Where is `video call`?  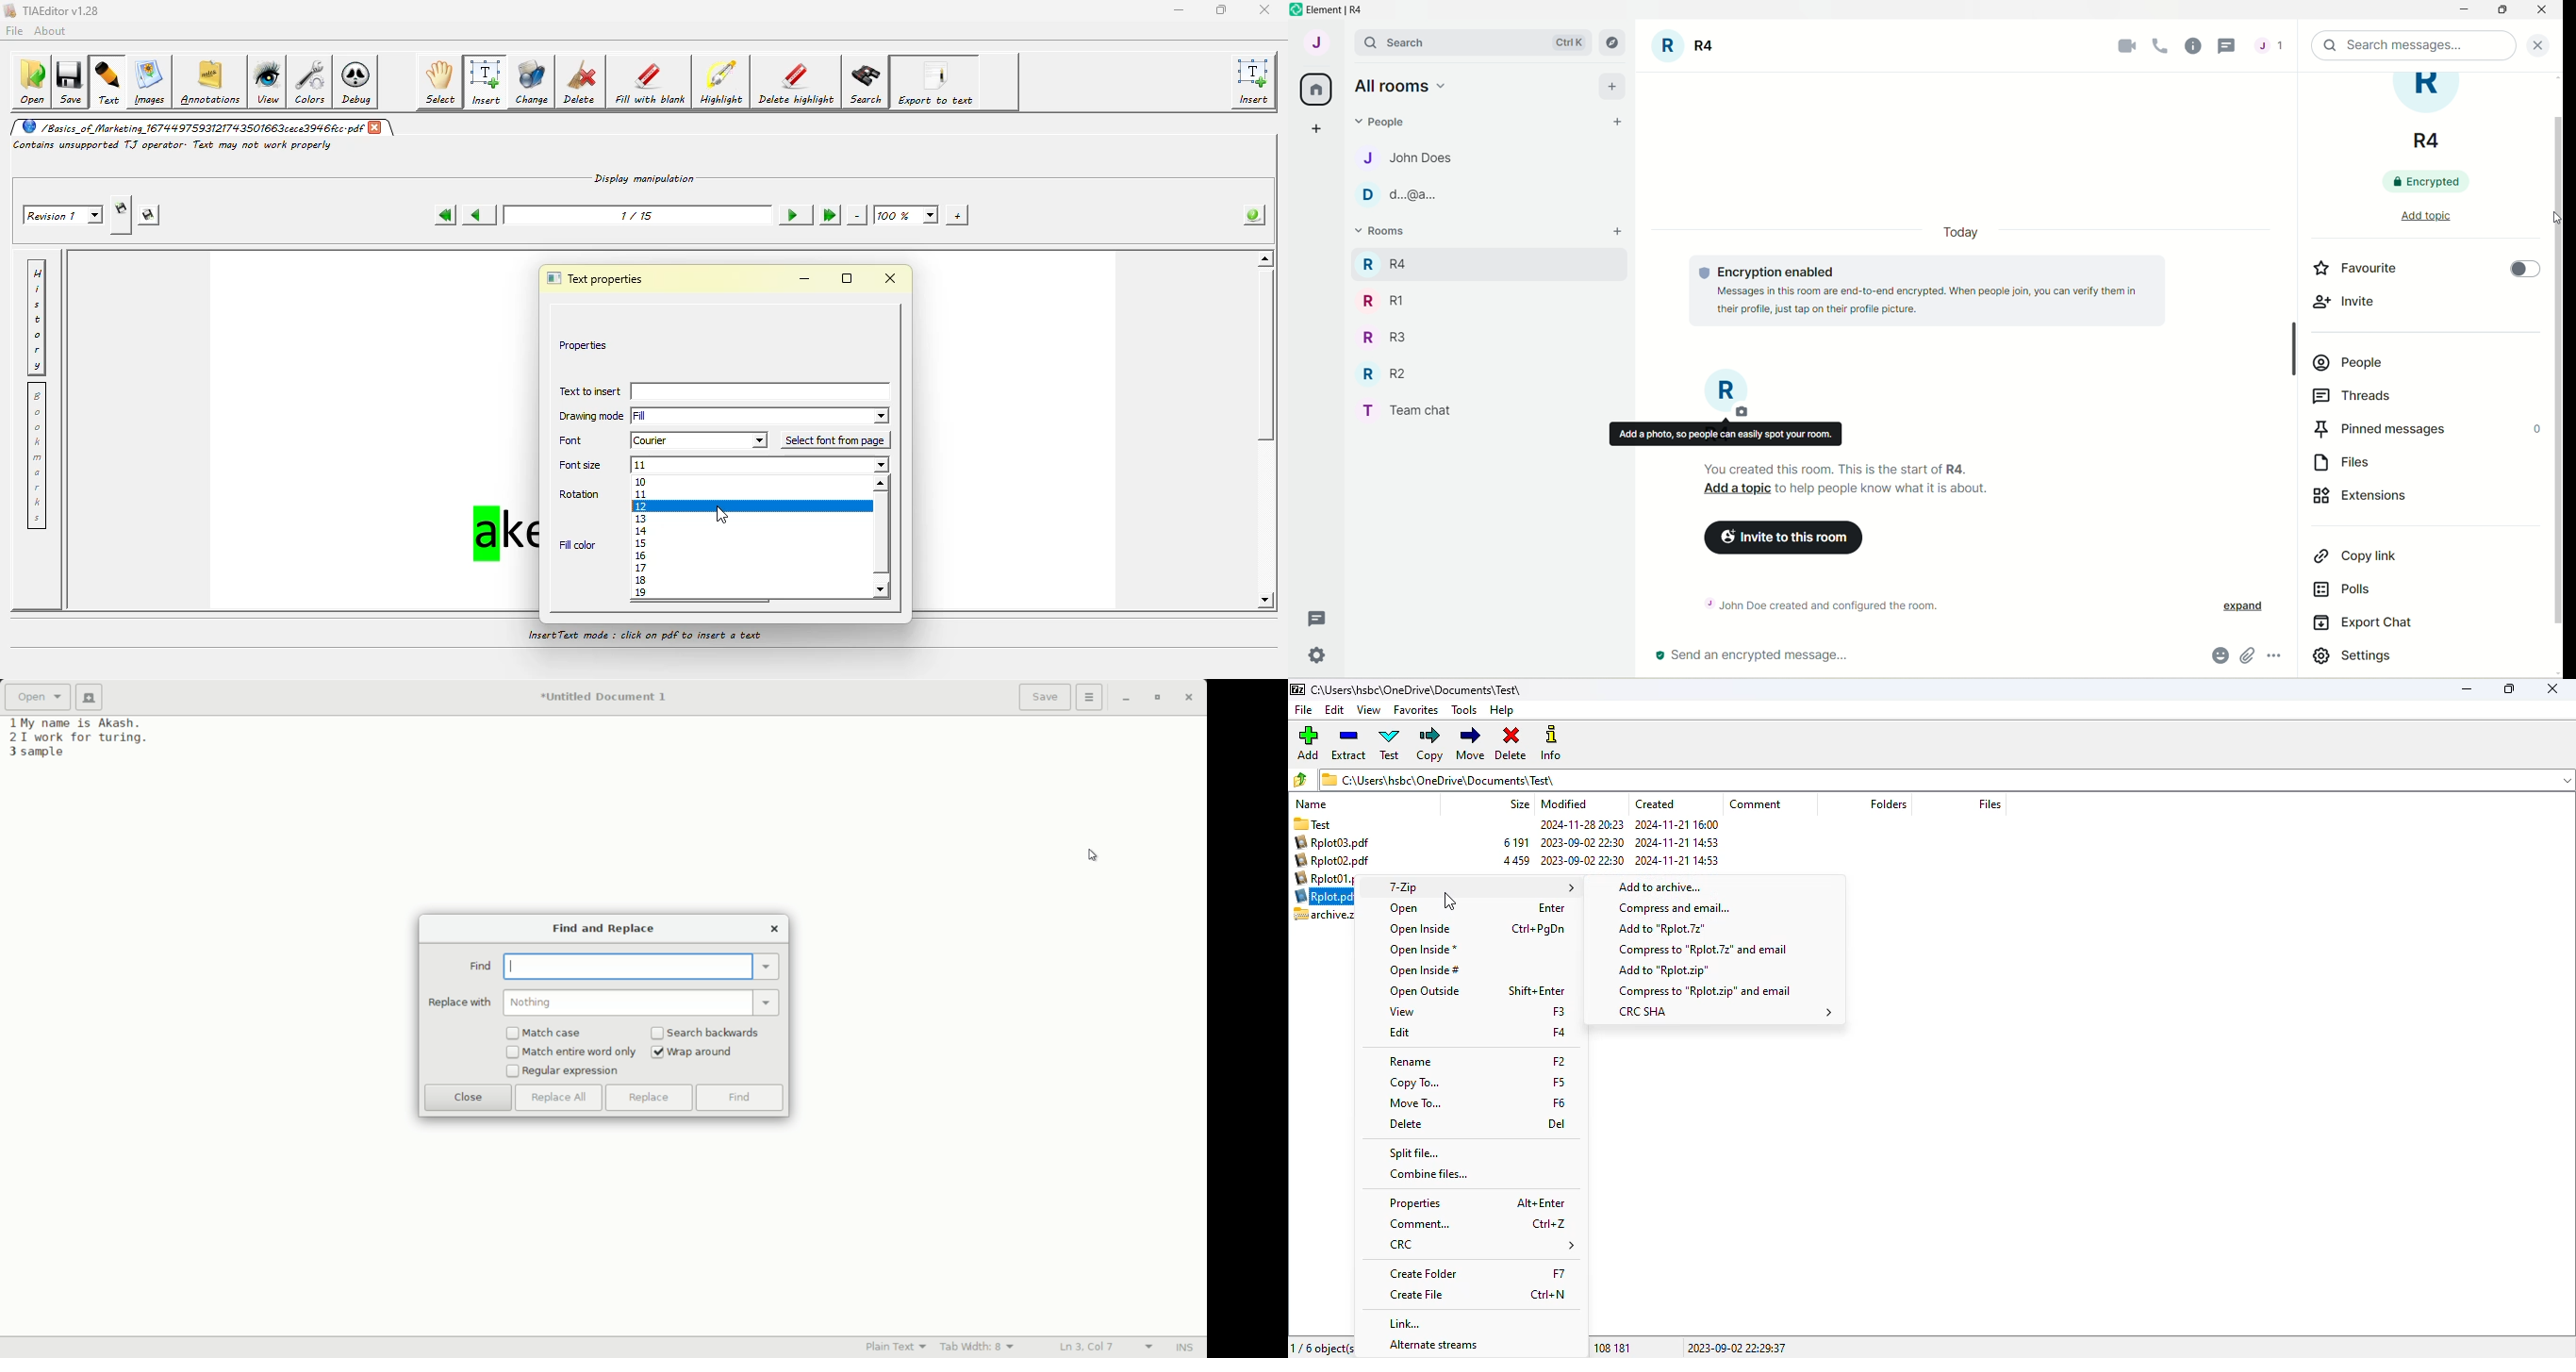
video call is located at coordinates (2124, 46).